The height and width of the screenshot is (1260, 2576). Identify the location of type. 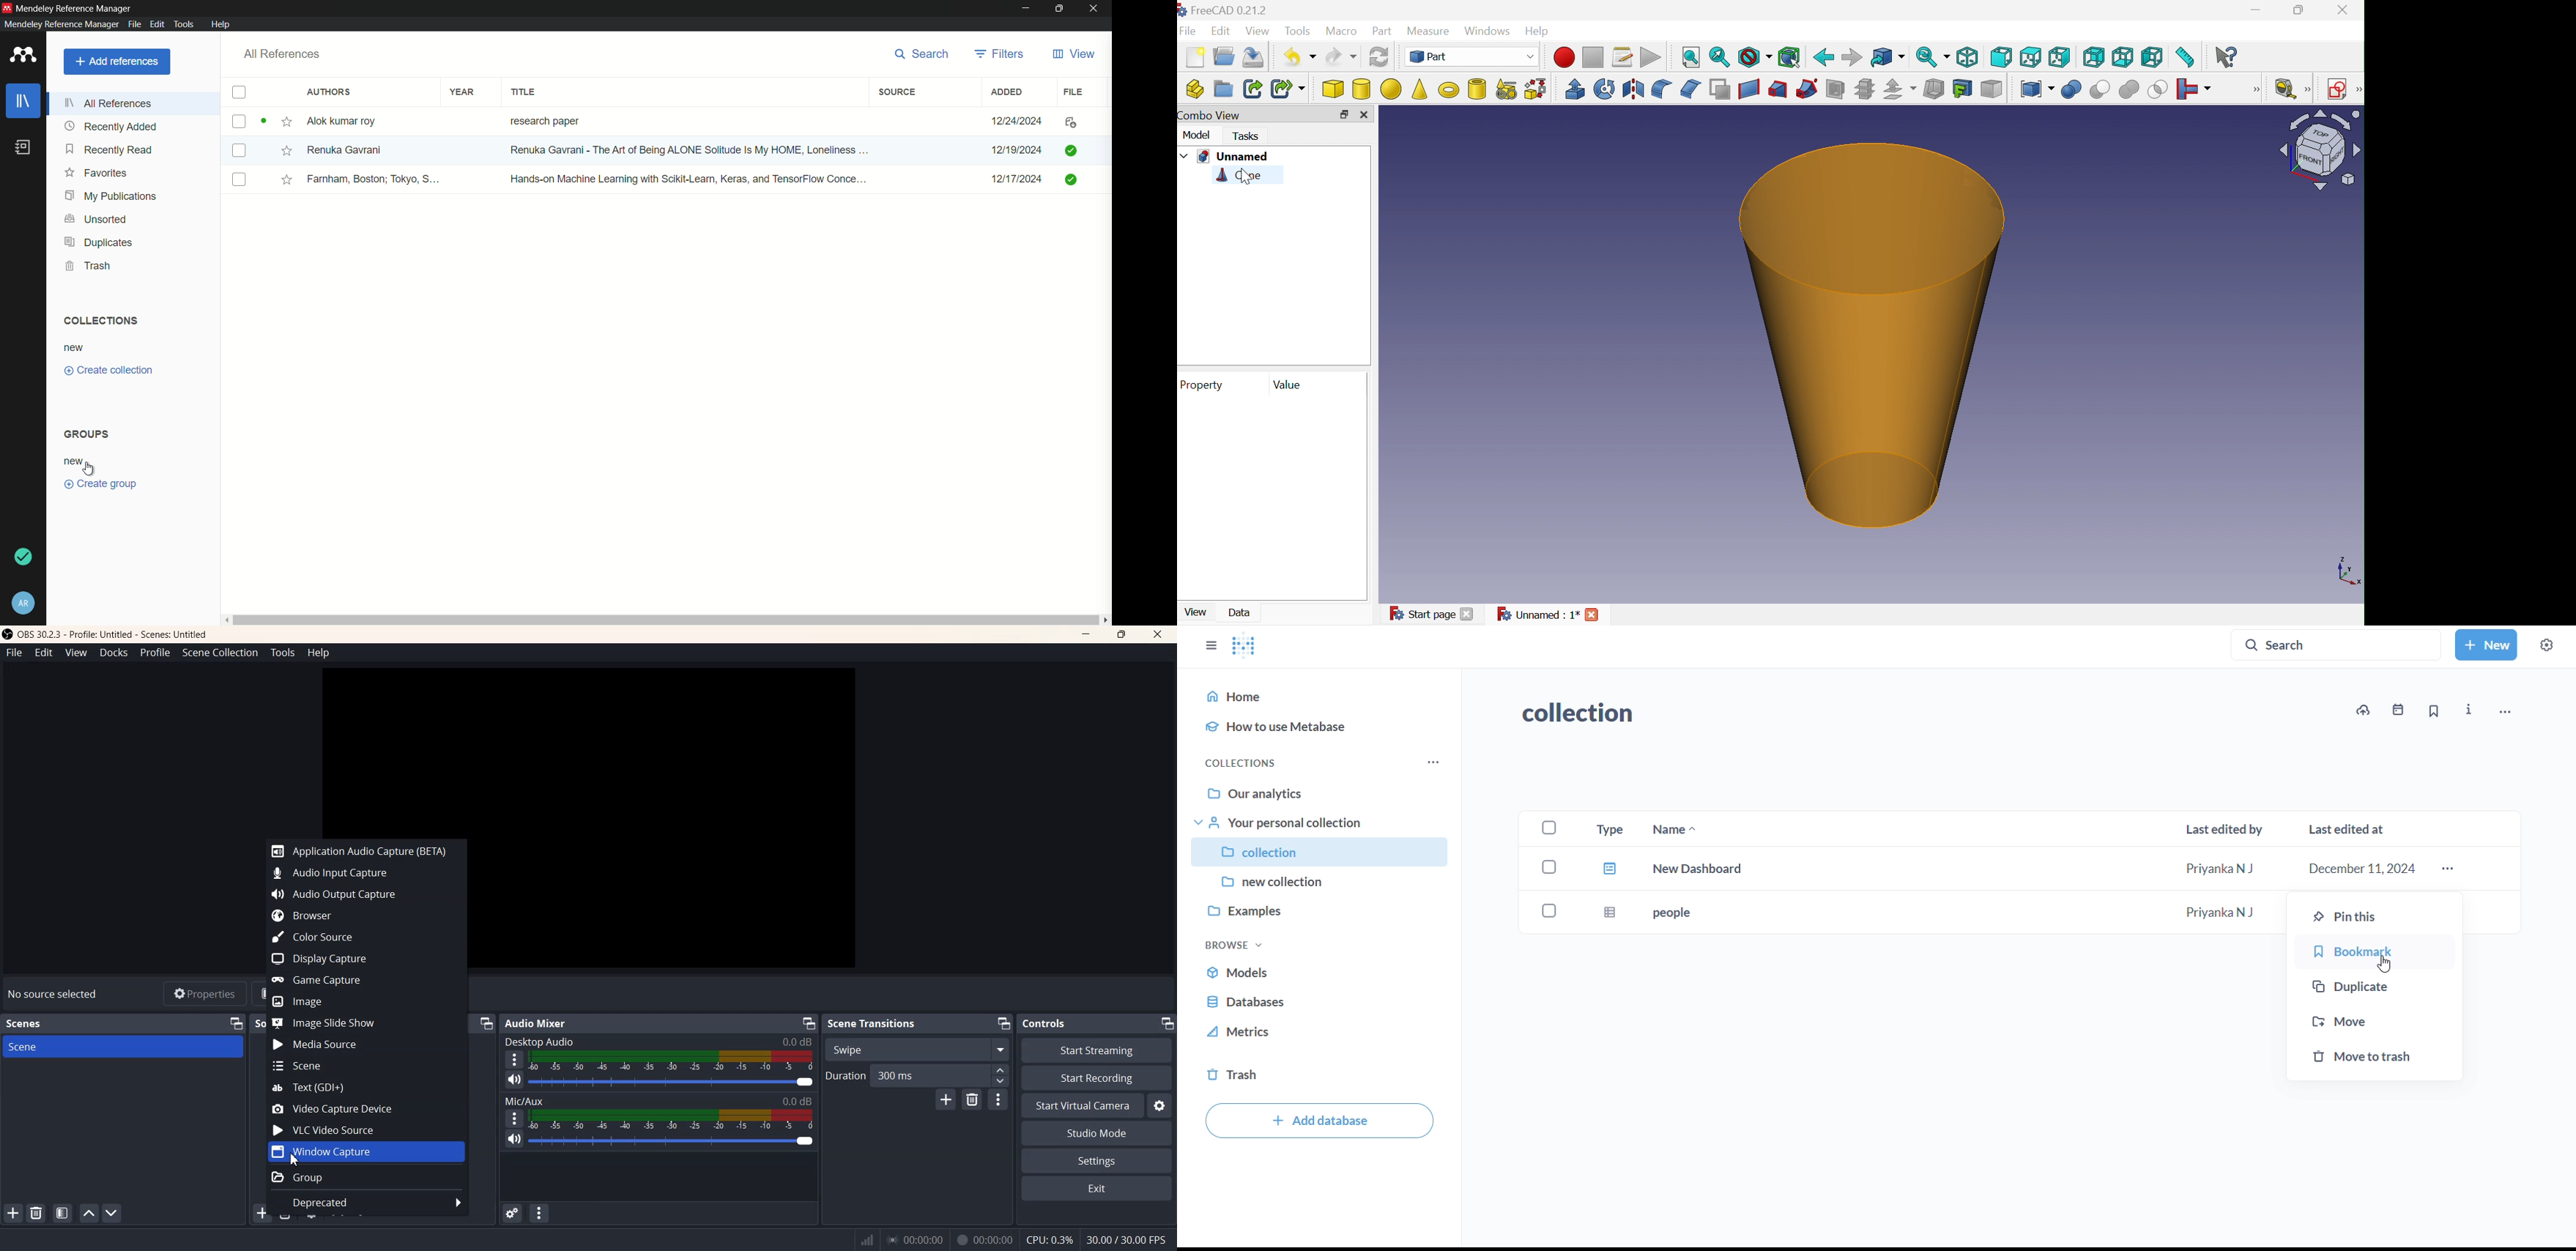
(1608, 828).